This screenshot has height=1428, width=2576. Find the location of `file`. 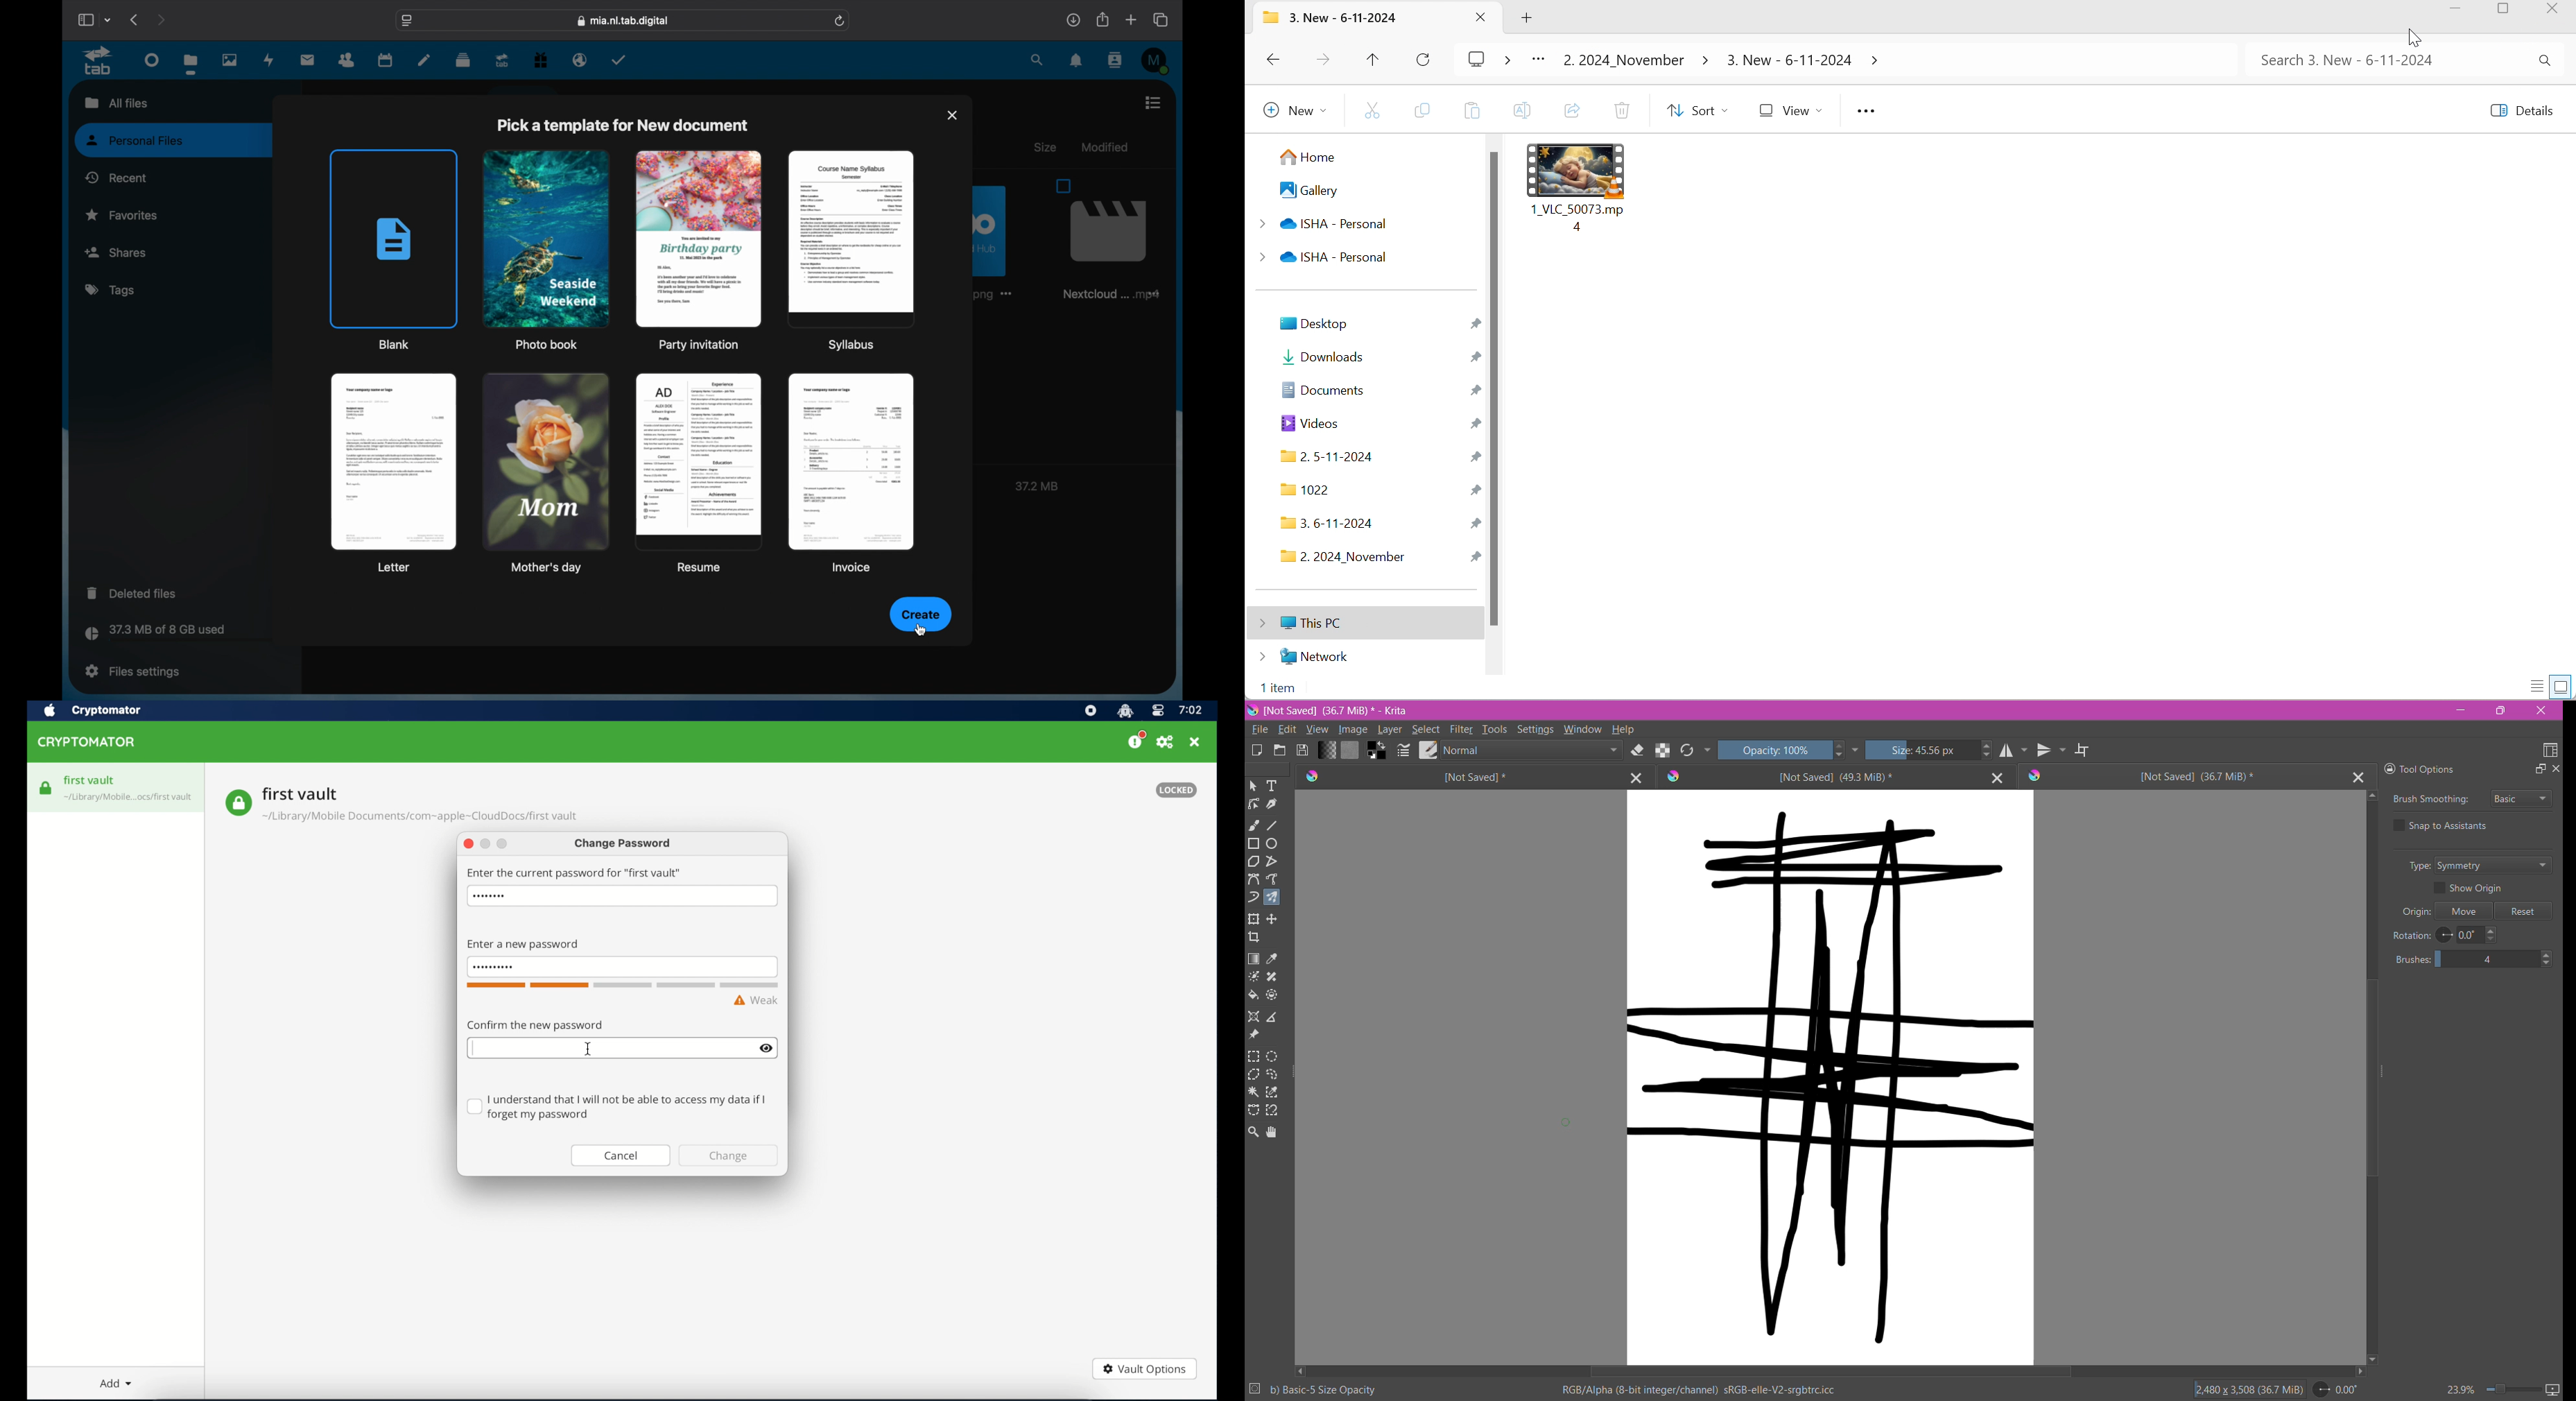

file is located at coordinates (1105, 239).